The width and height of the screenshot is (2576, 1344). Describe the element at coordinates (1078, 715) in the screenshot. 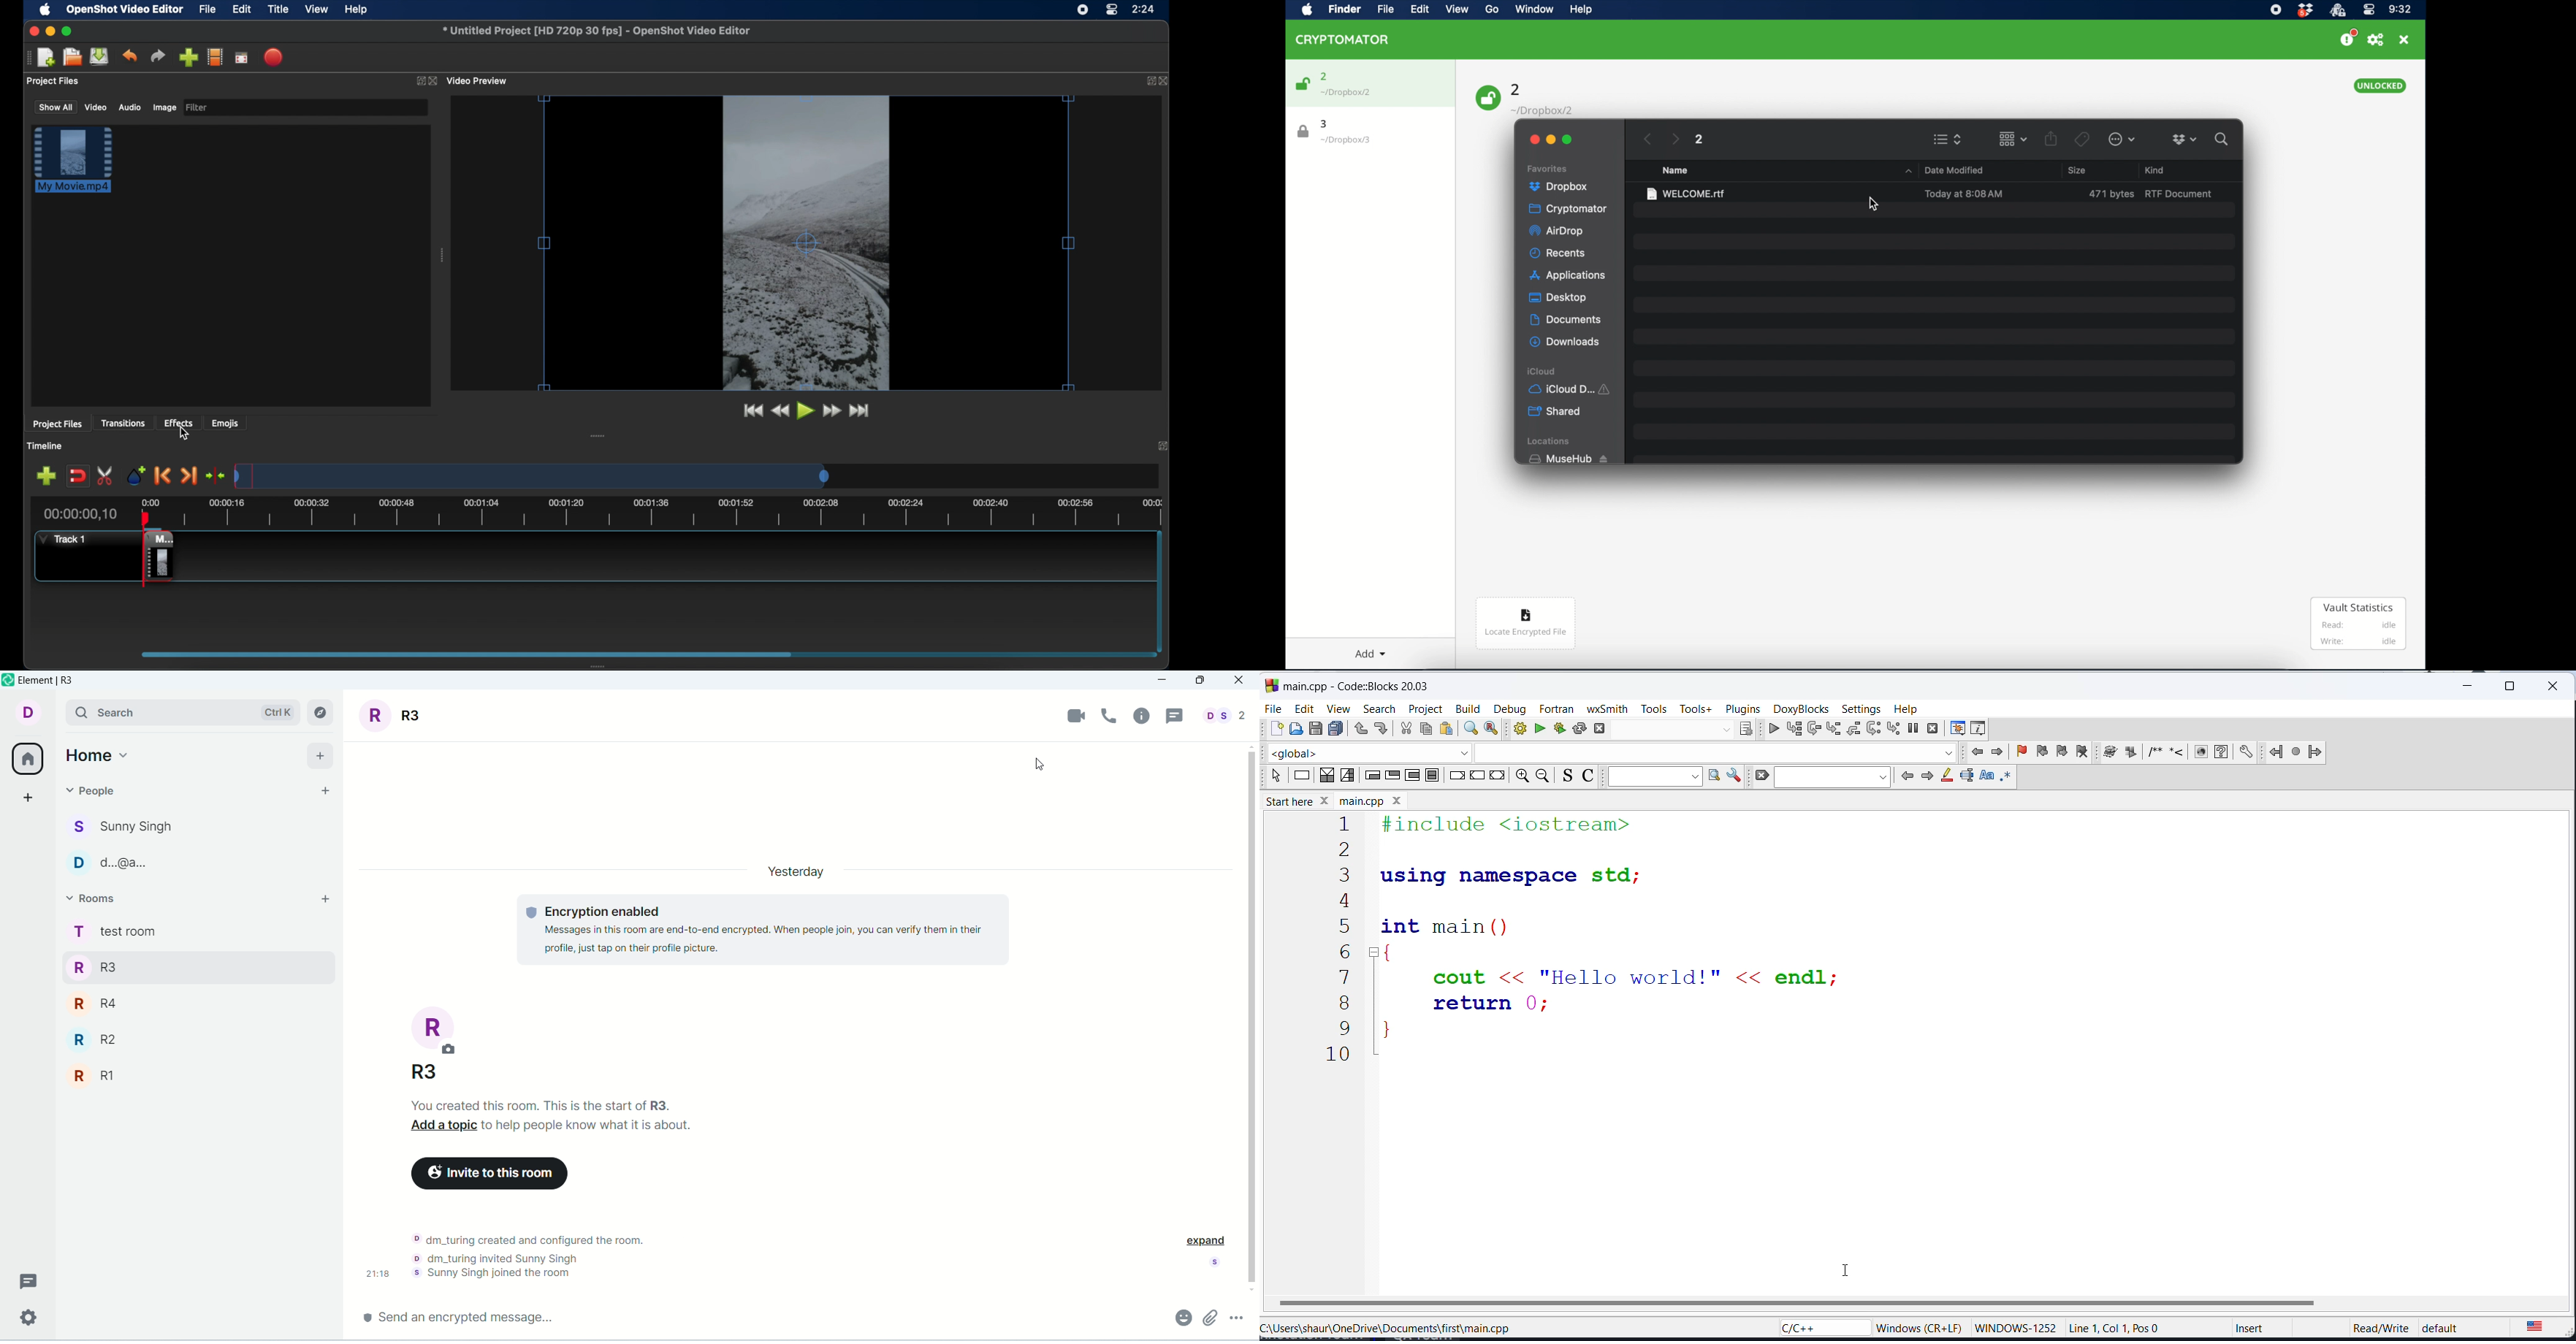

I see `video call` at that location.